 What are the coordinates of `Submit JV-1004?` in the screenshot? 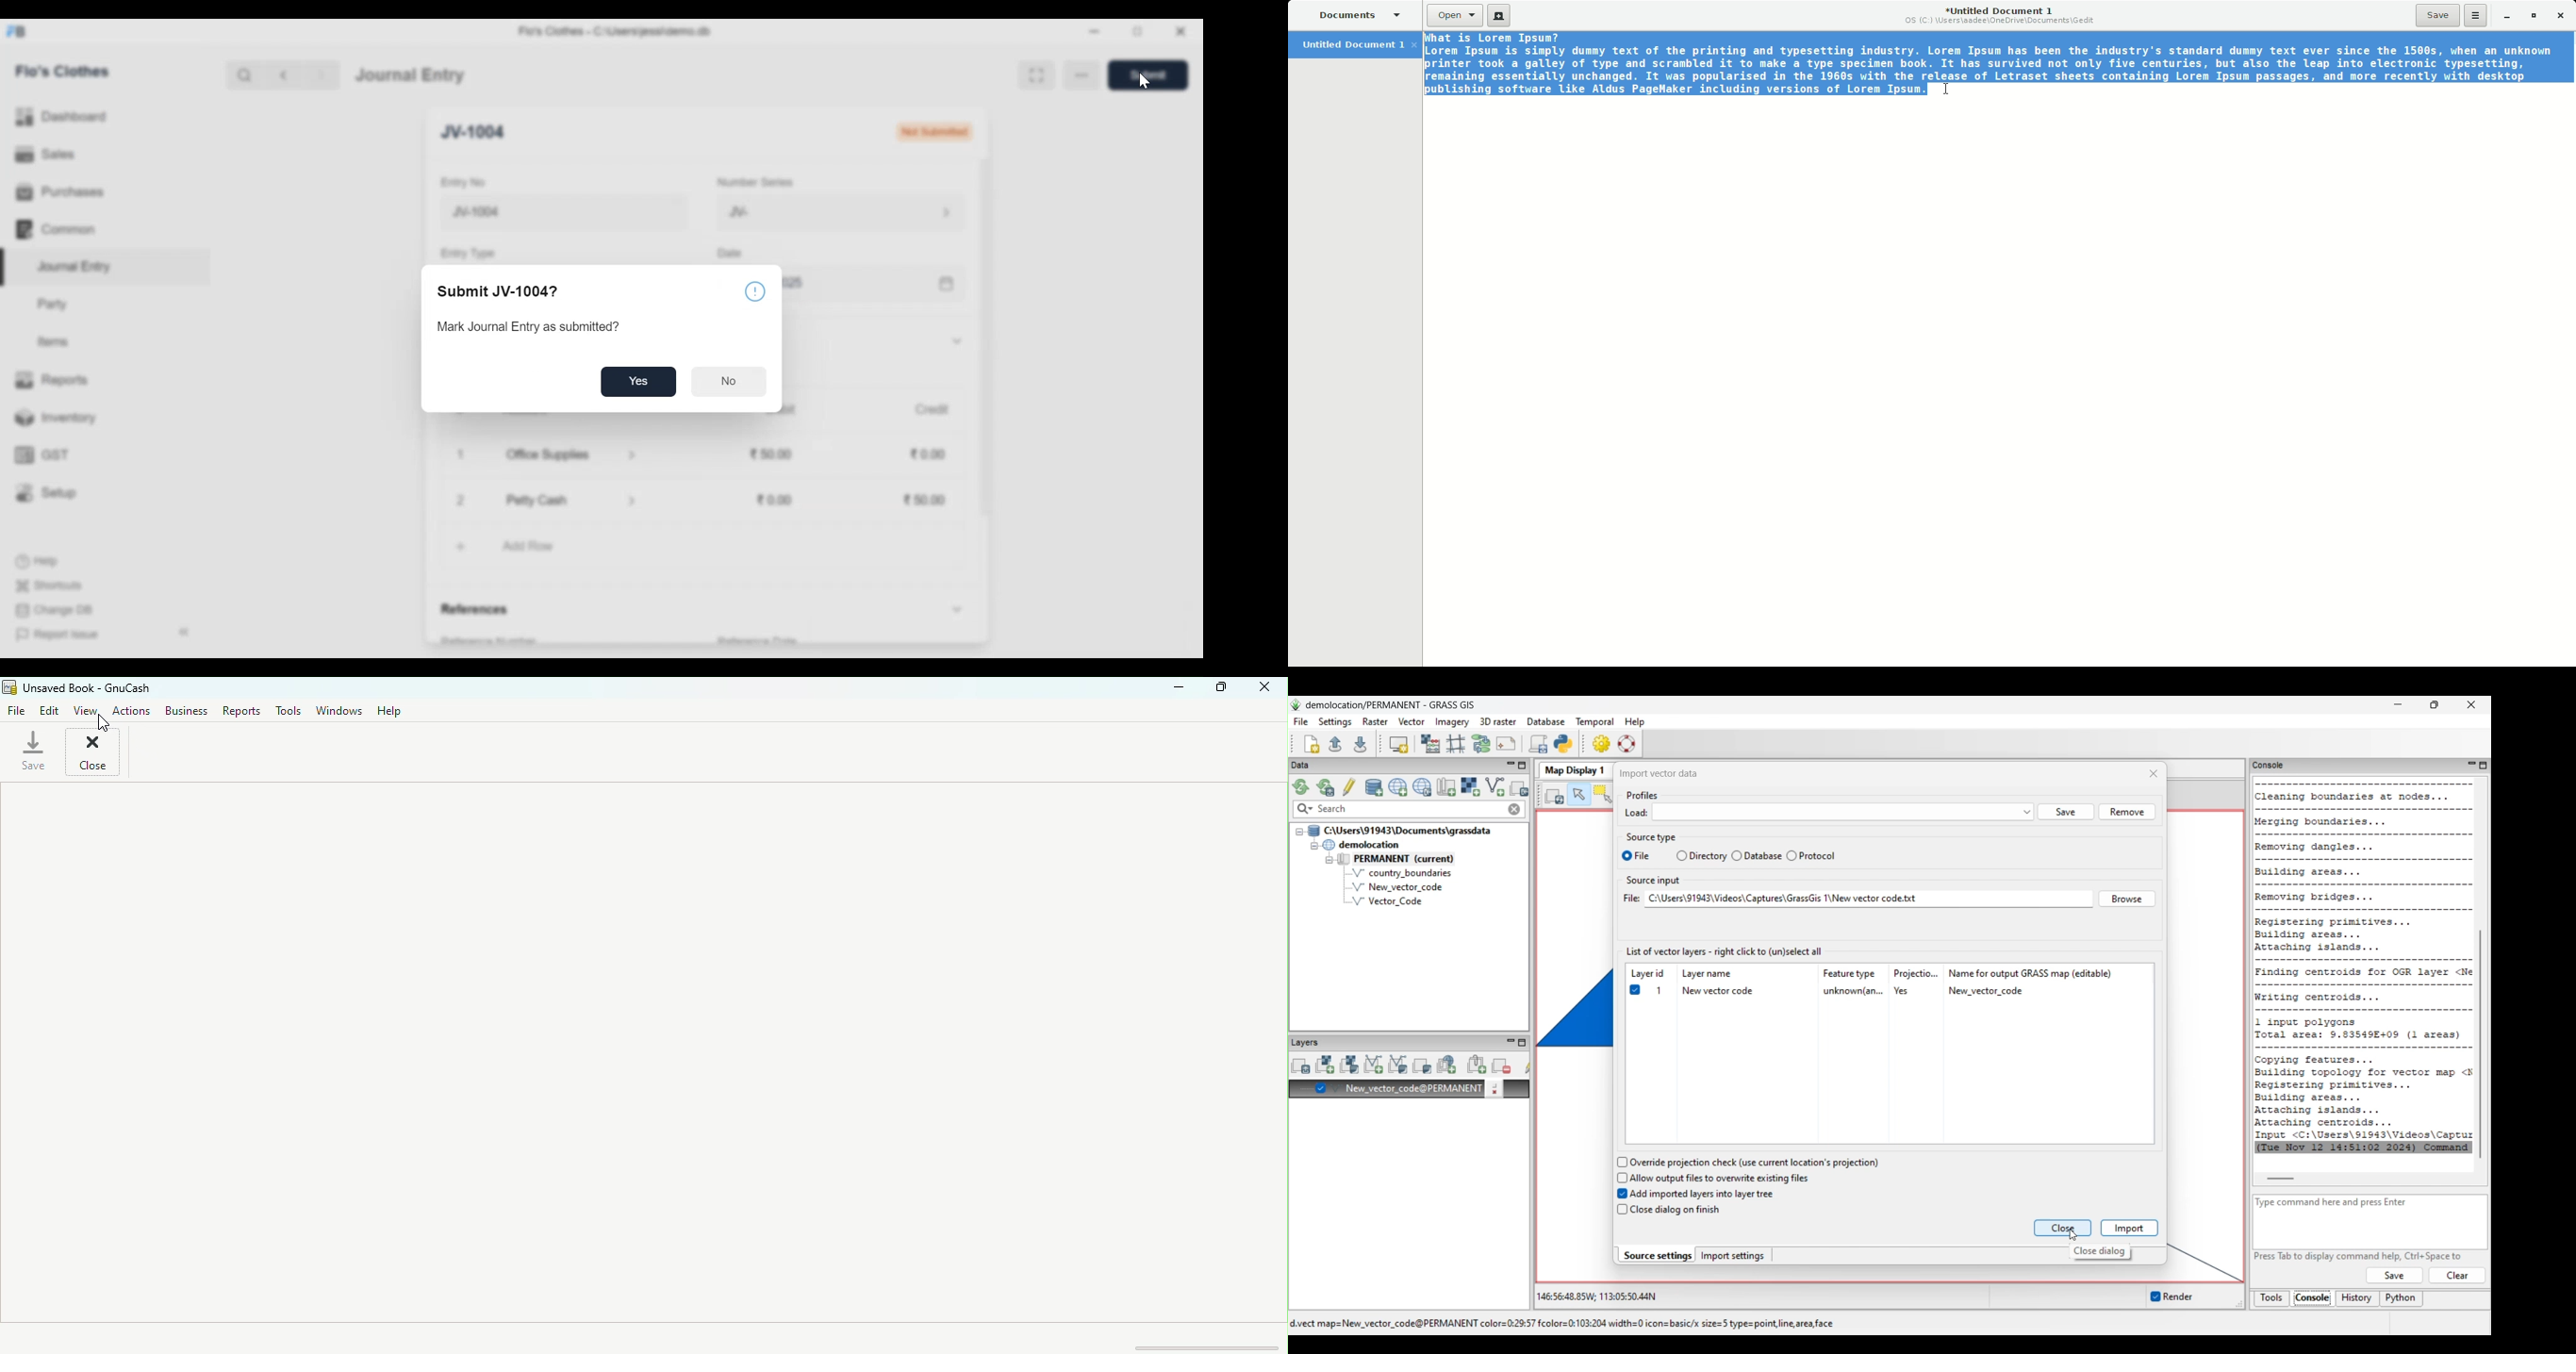 It's located at (500, 291).